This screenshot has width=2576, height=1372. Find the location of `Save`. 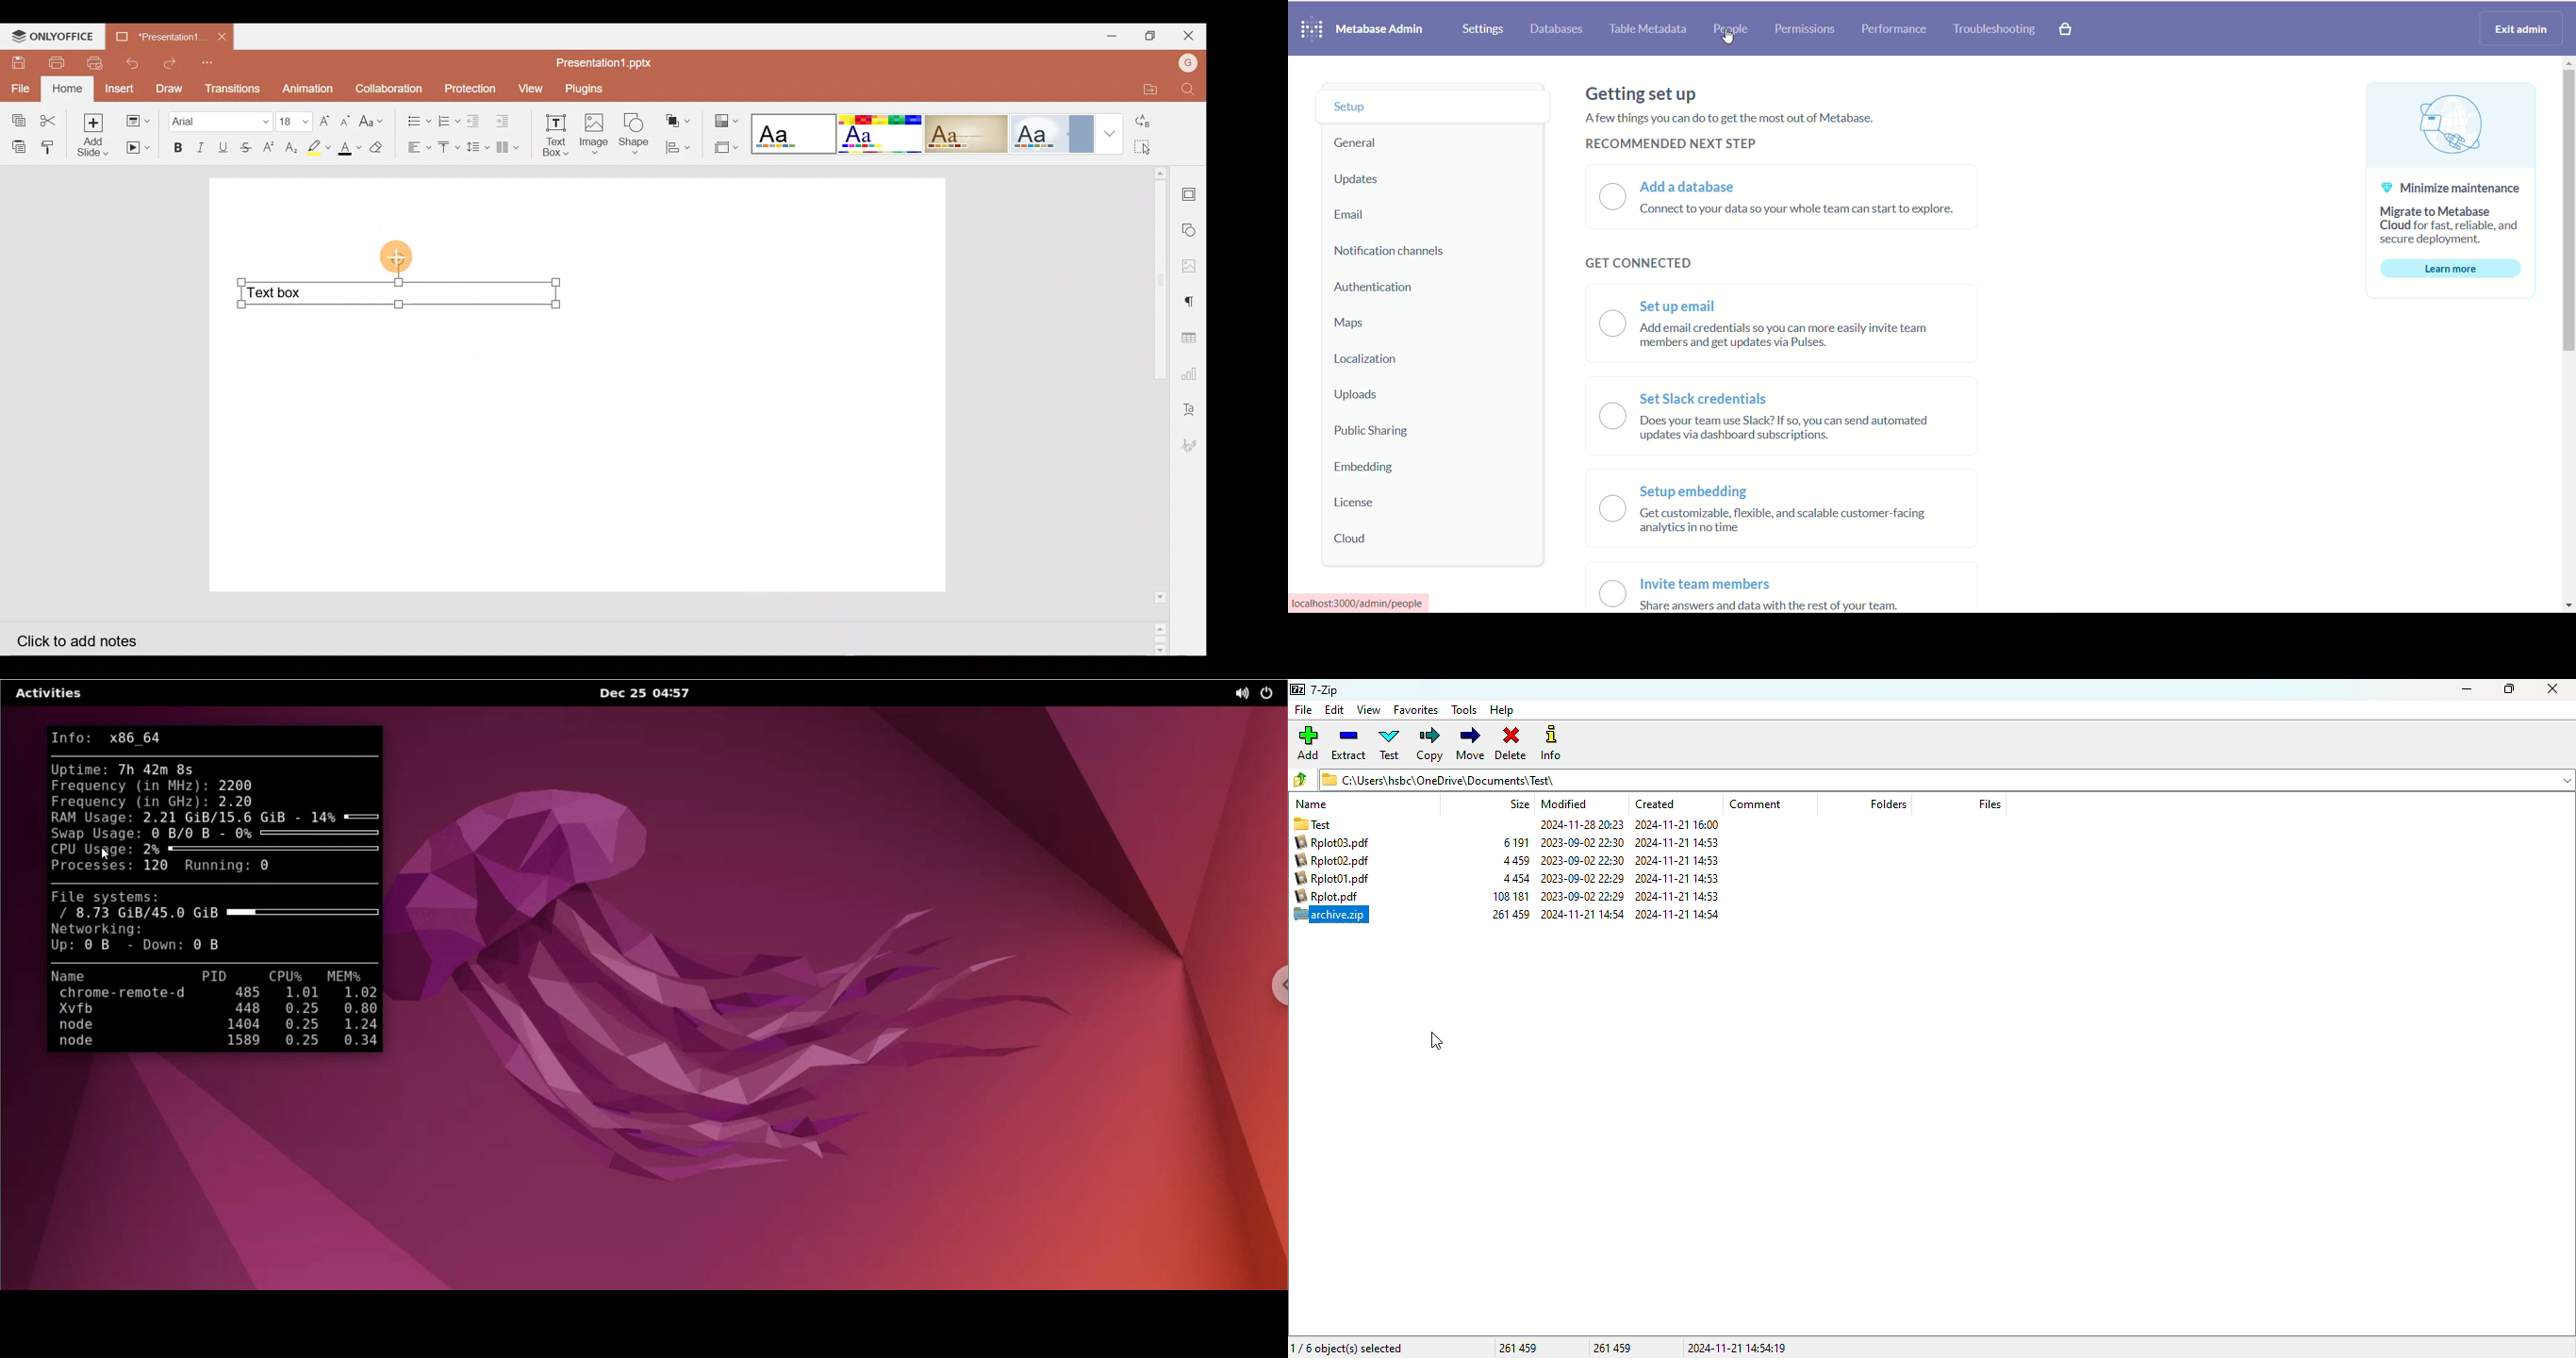

Save is located at coordinates (16, 63).